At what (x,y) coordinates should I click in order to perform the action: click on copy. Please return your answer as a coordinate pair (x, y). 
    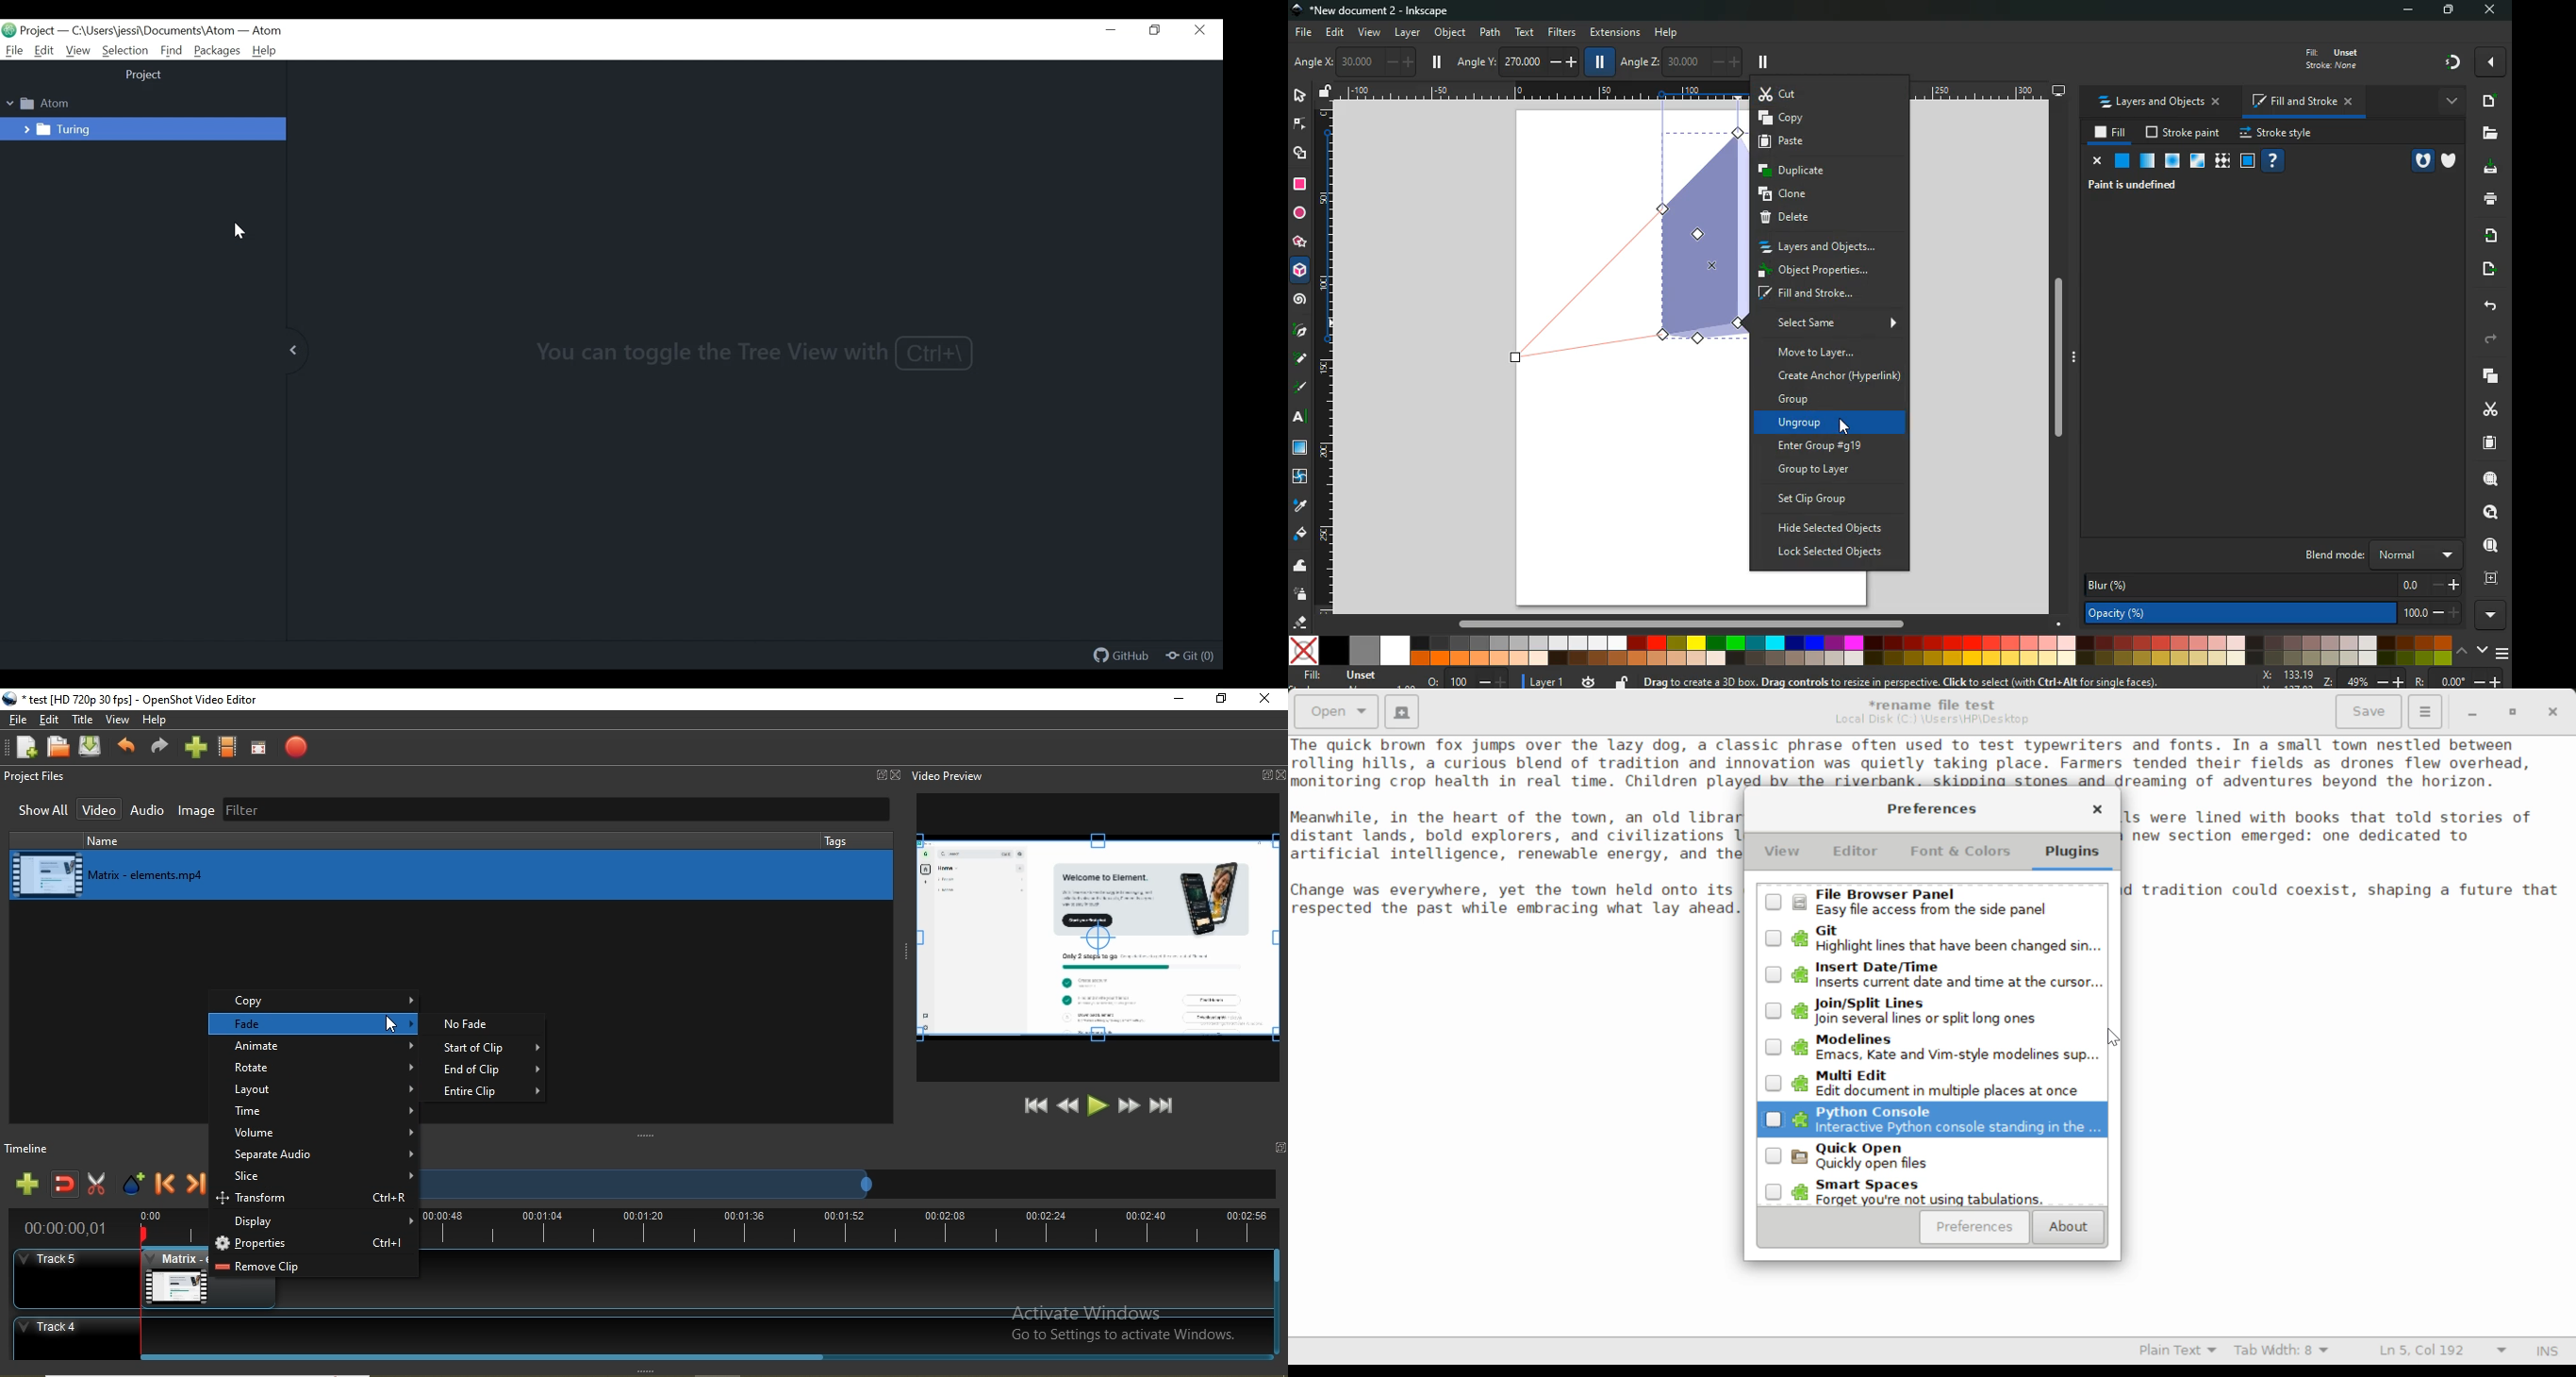
    Looking at the image, I should click on (316, 1000).